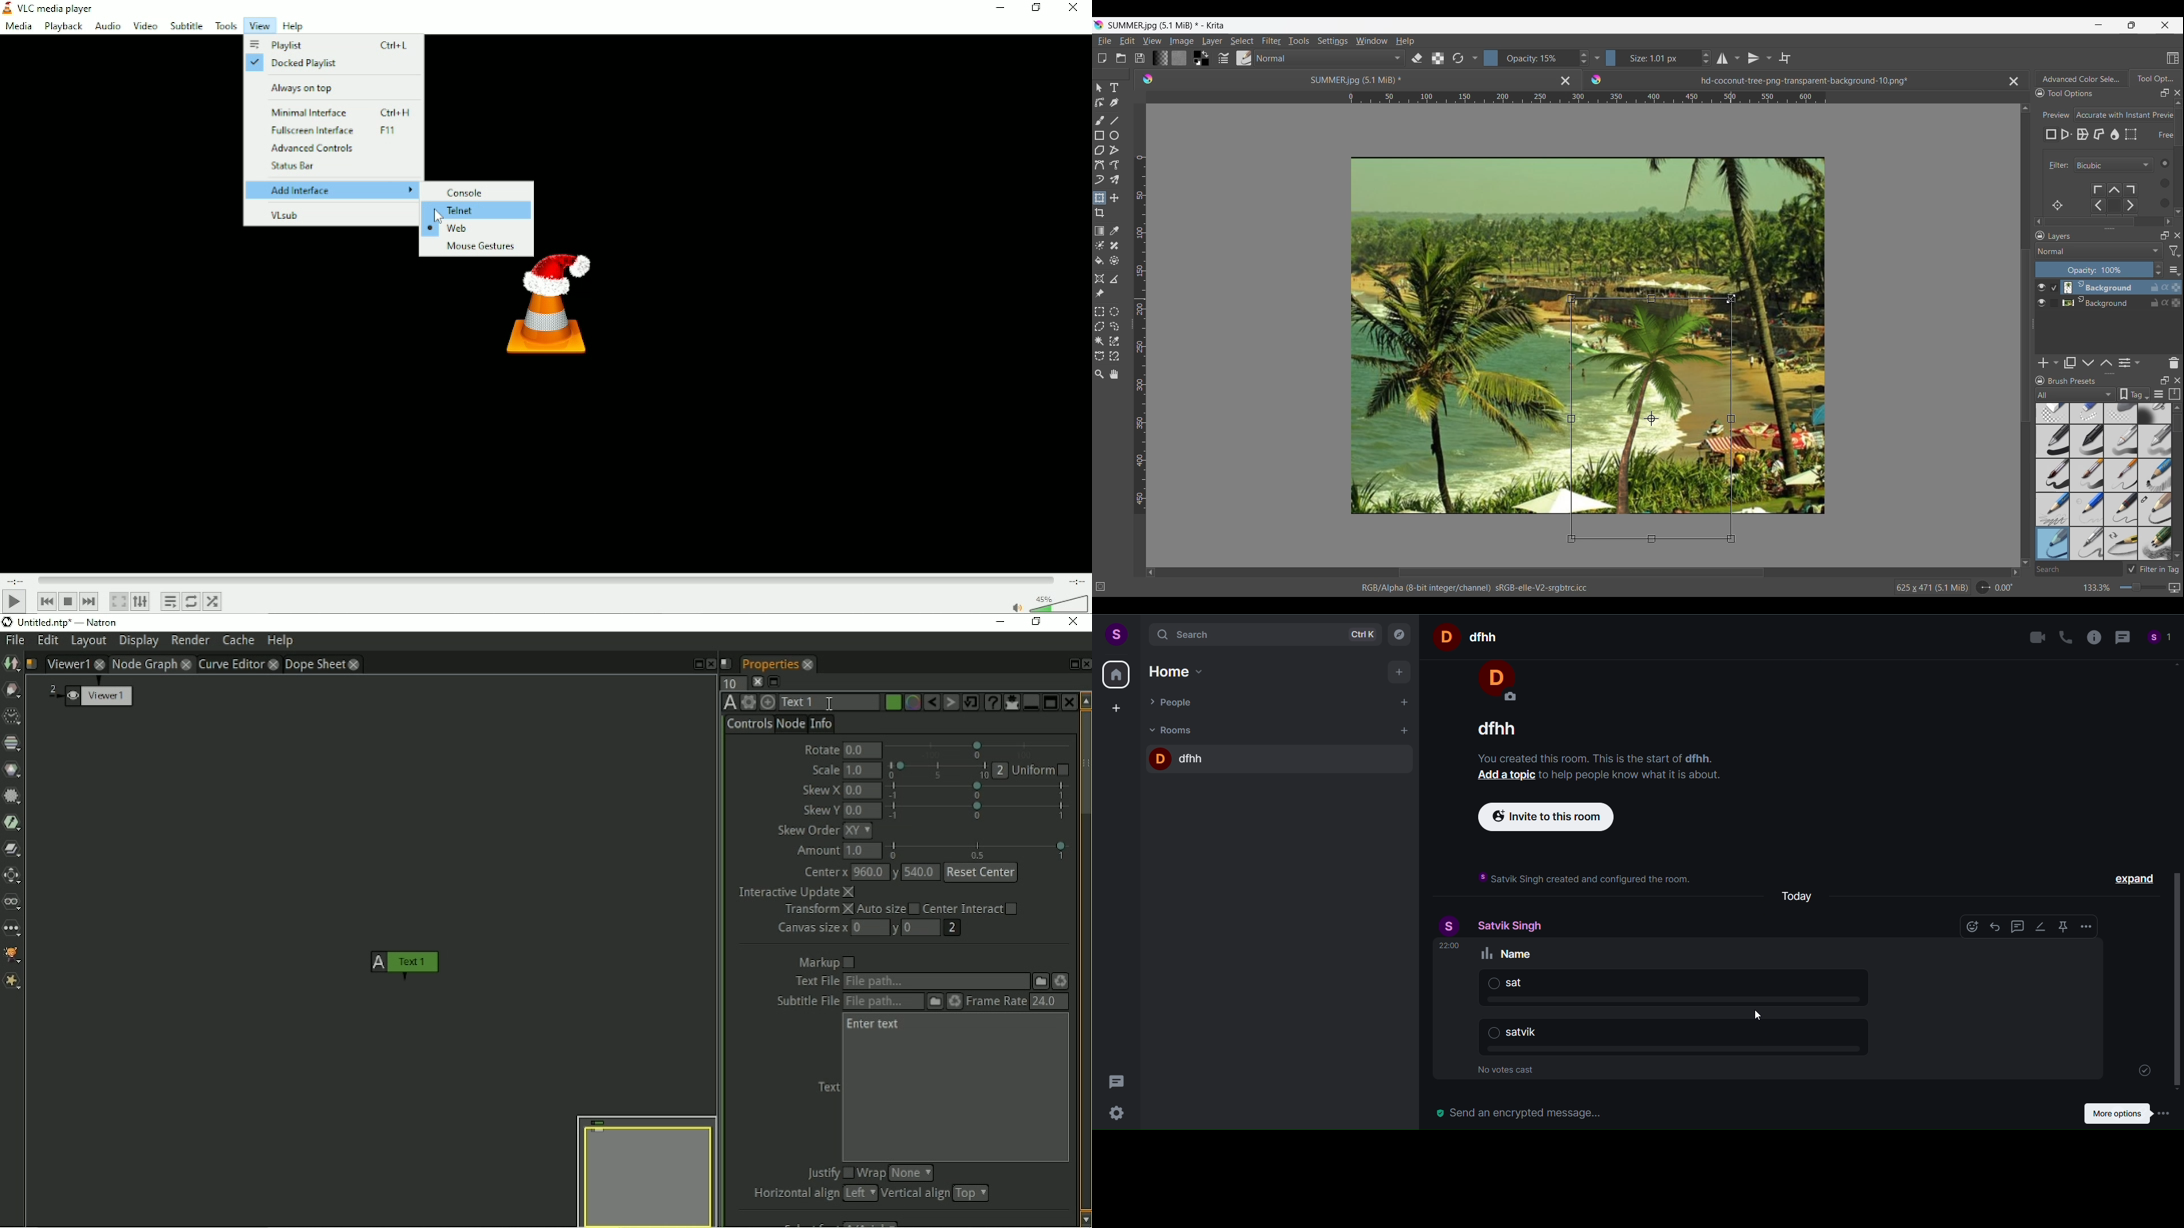 This screenshot has height=1232, width=2184. I want to click on Horizontal flip options, so click(1737, 58).